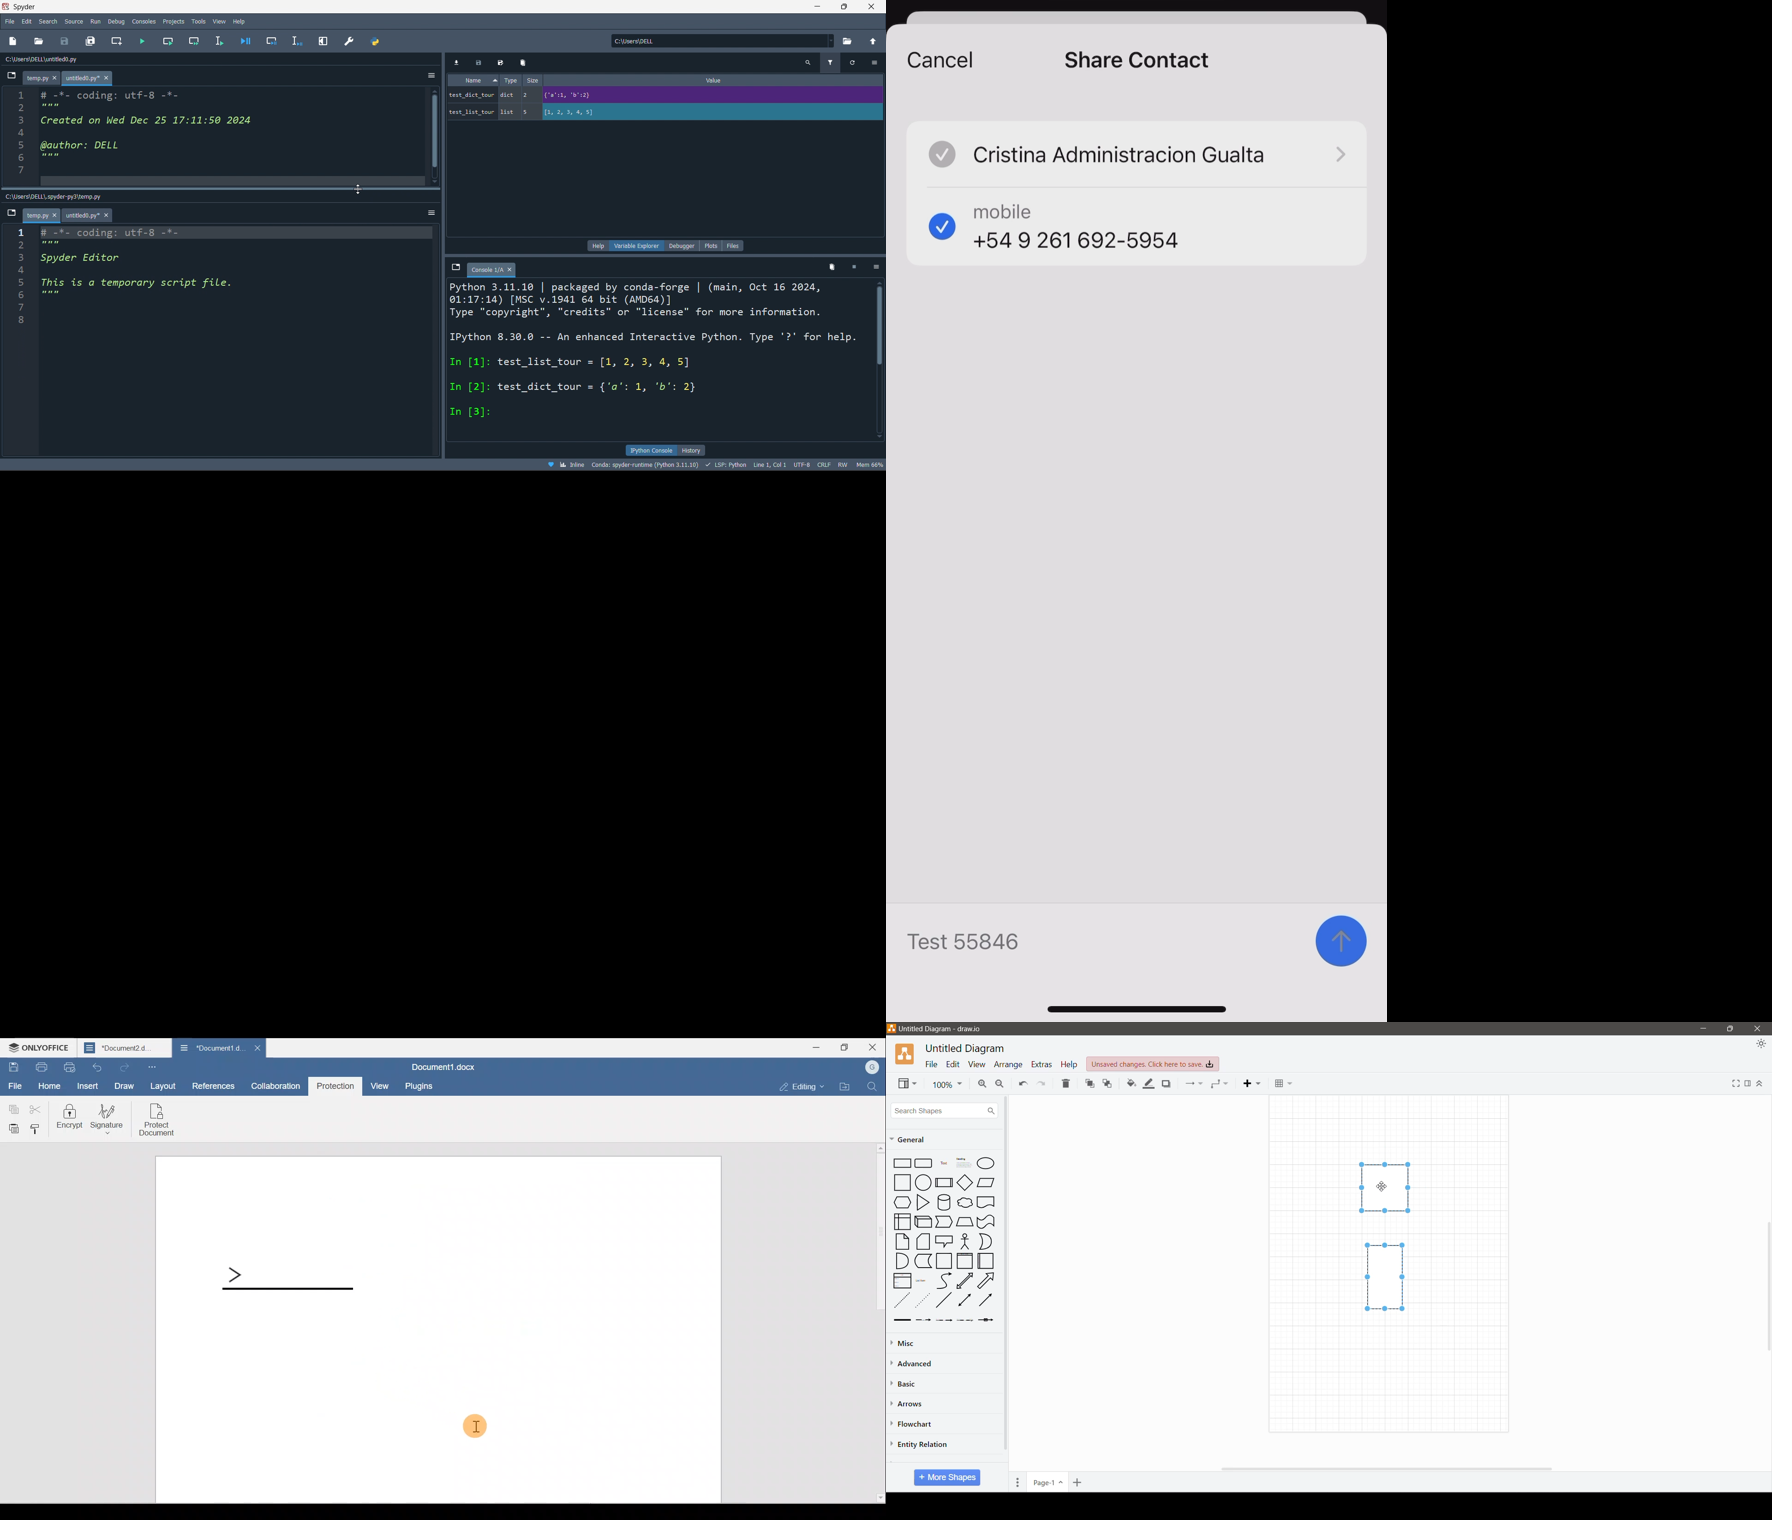 Image resolution: width=1792 pixels, height=1540 pixels. I want to click on Copy style, so click(35, 1128).